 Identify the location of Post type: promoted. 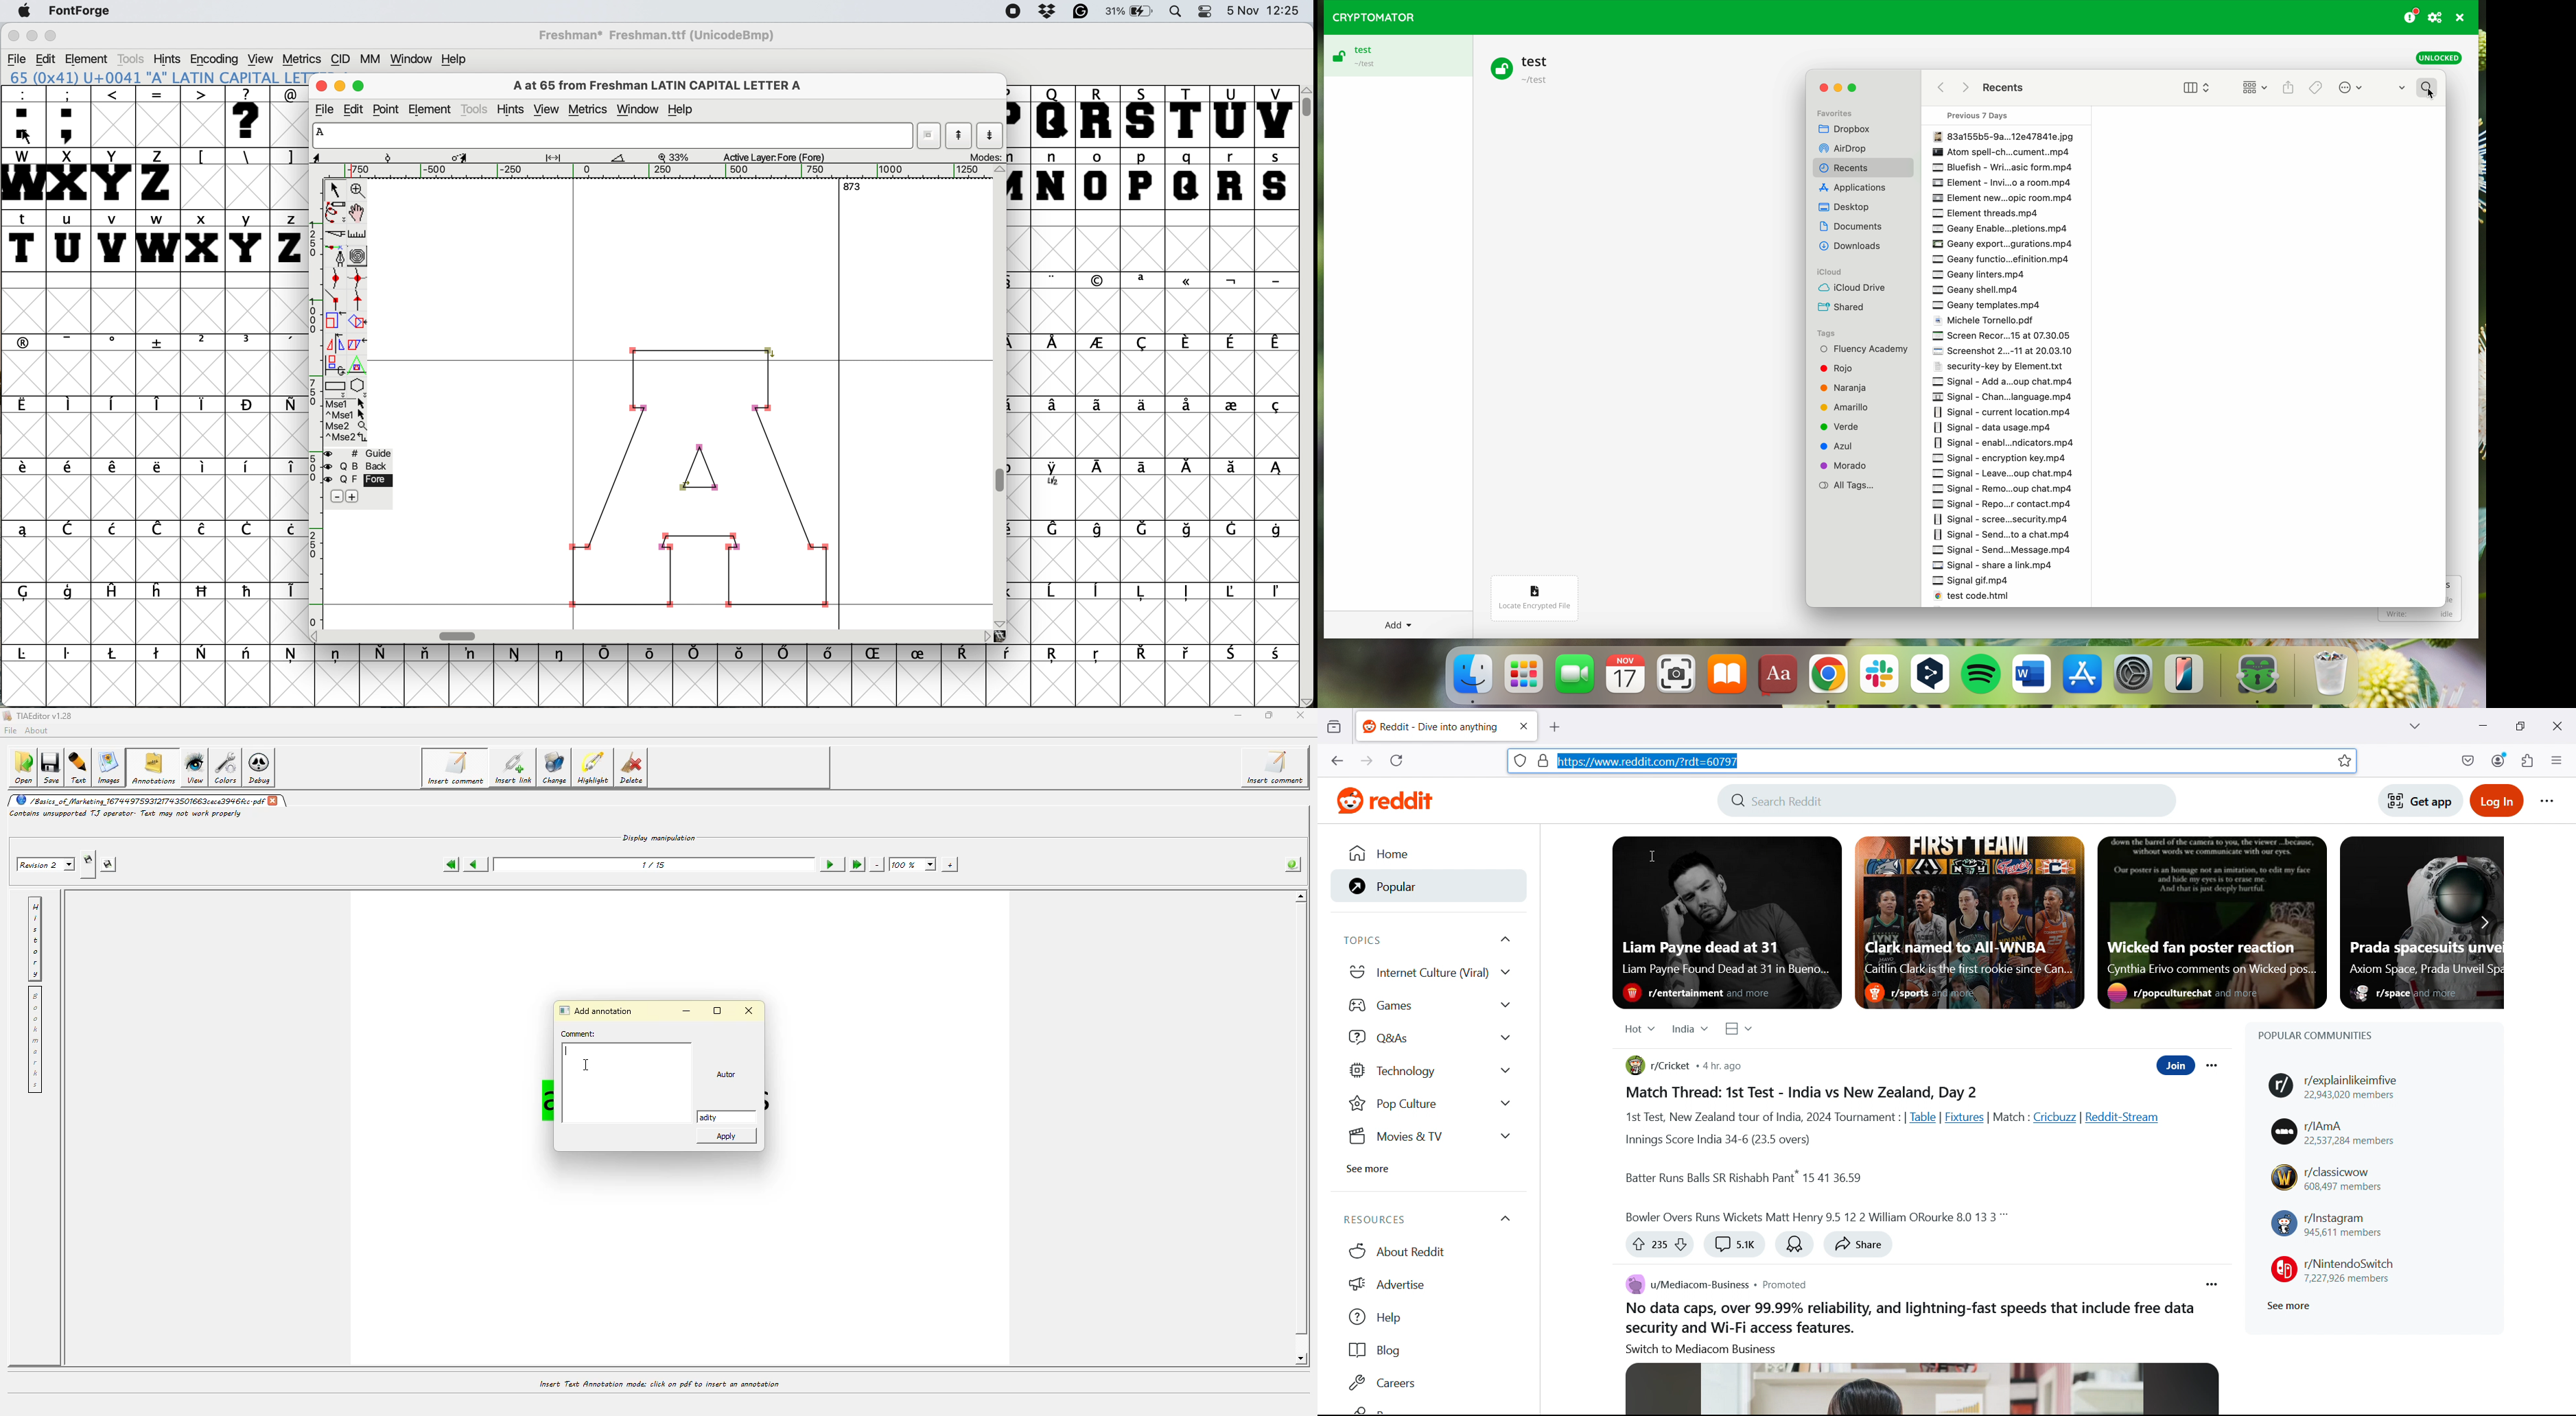
(1784, 1284).